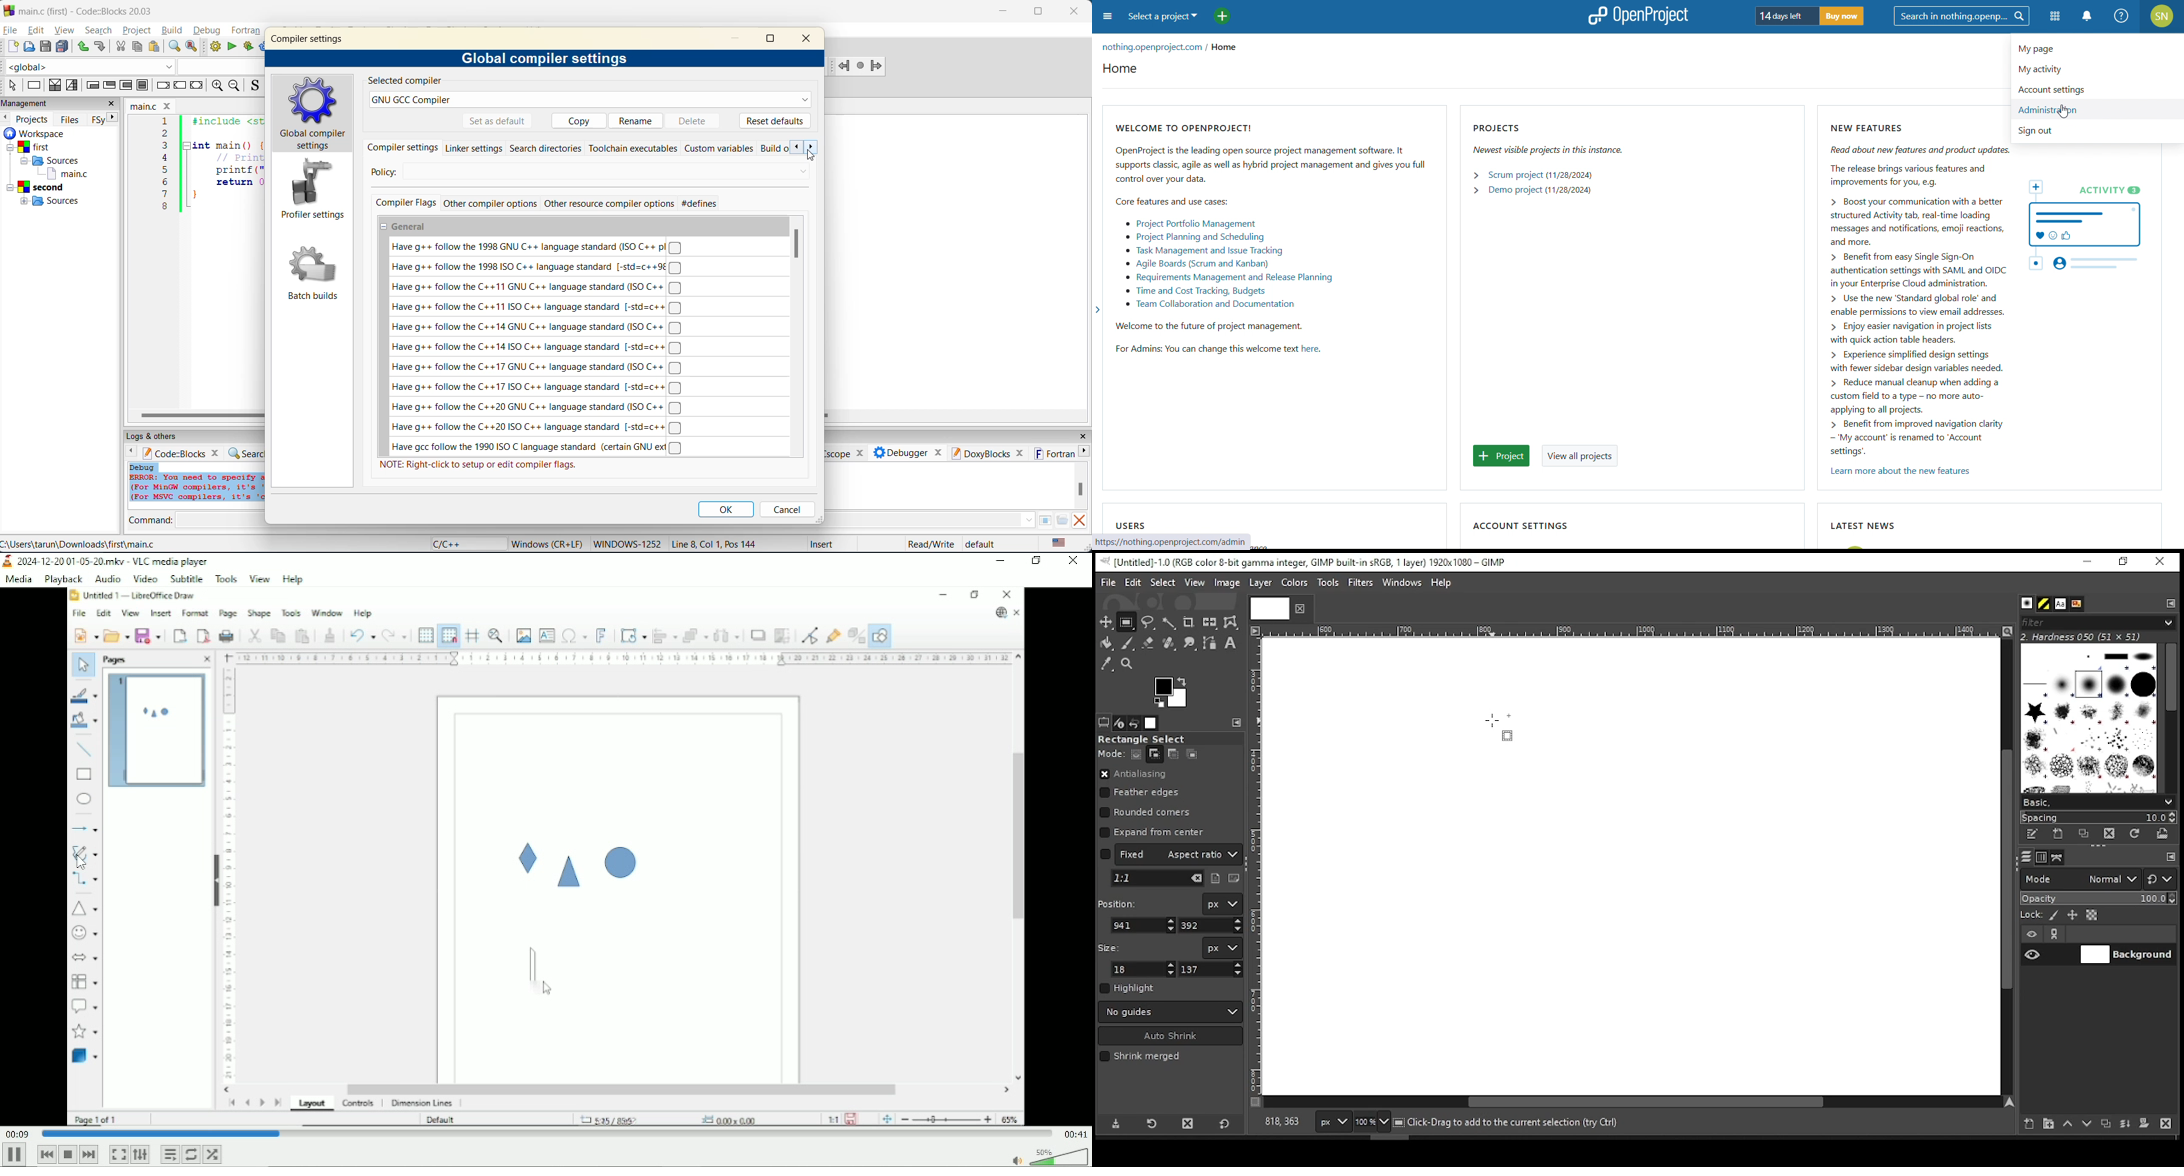 This screenshot has width=2184, height=1176. What do you see at coordinates (152, 105) in the screenshot?
I see `main.c` at bounding box center [152, 105].